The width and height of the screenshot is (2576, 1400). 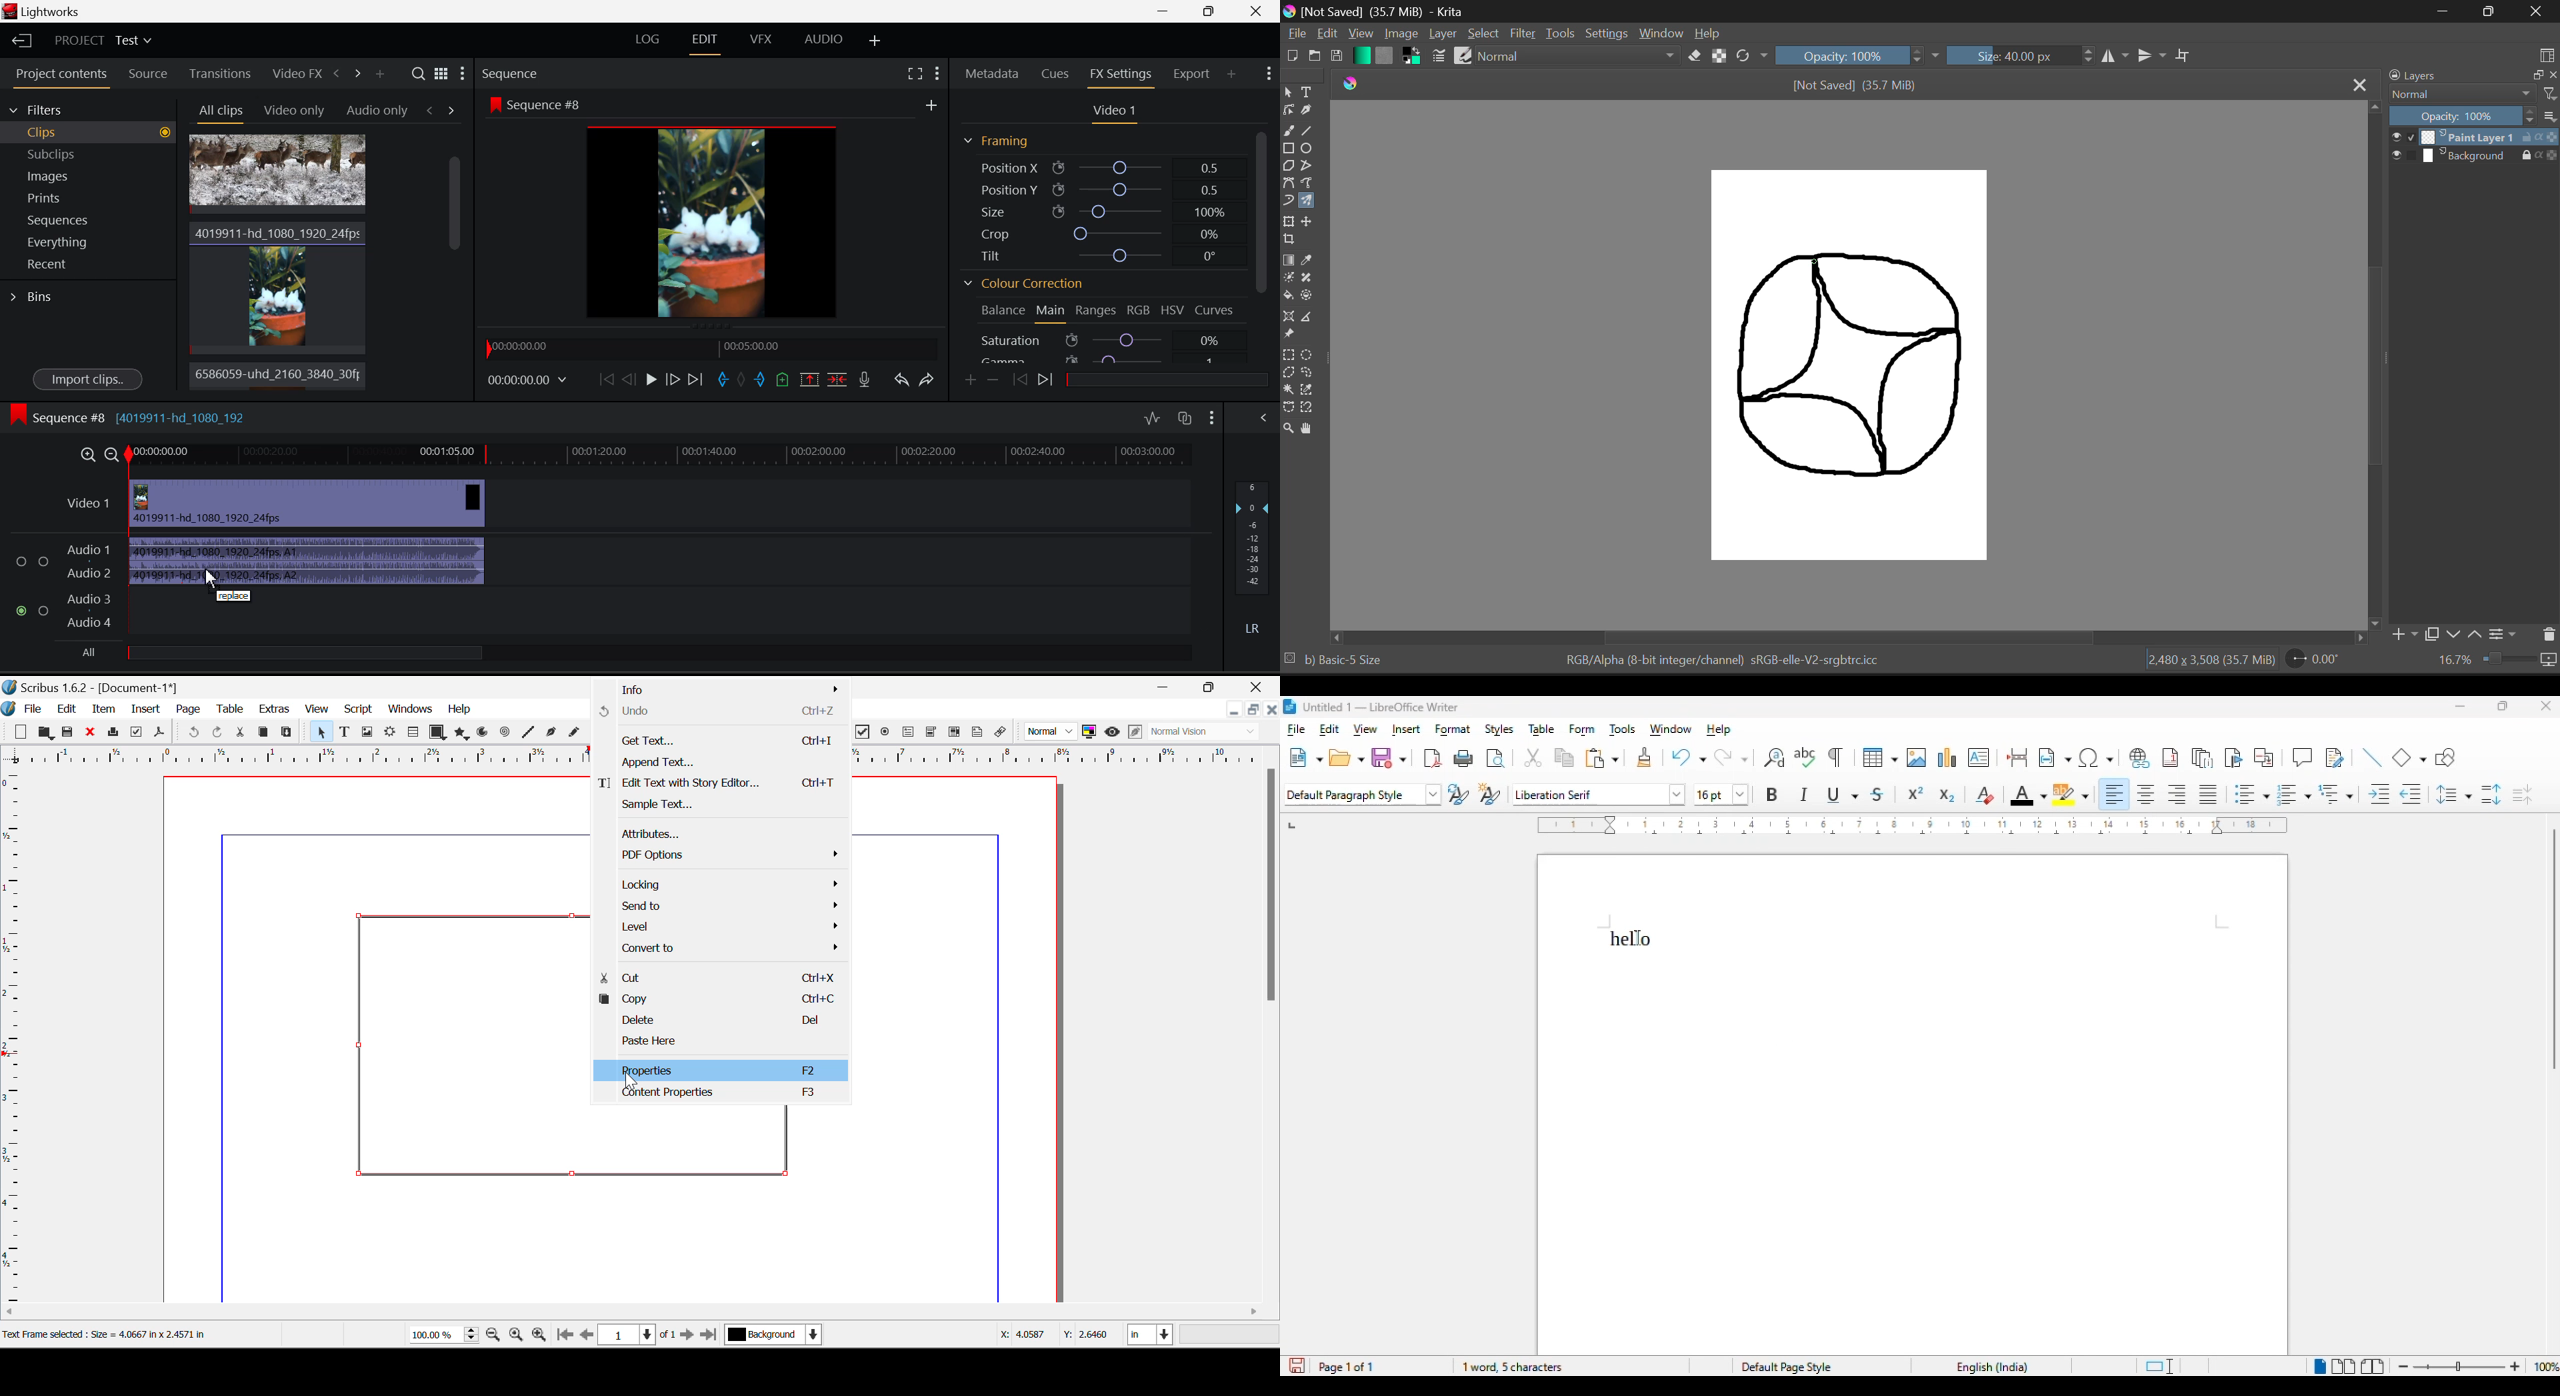 What do you see at coordinates (1051, 732) in the screenshot?
I see `Preview Mode` at bounding box center [1051, 732].